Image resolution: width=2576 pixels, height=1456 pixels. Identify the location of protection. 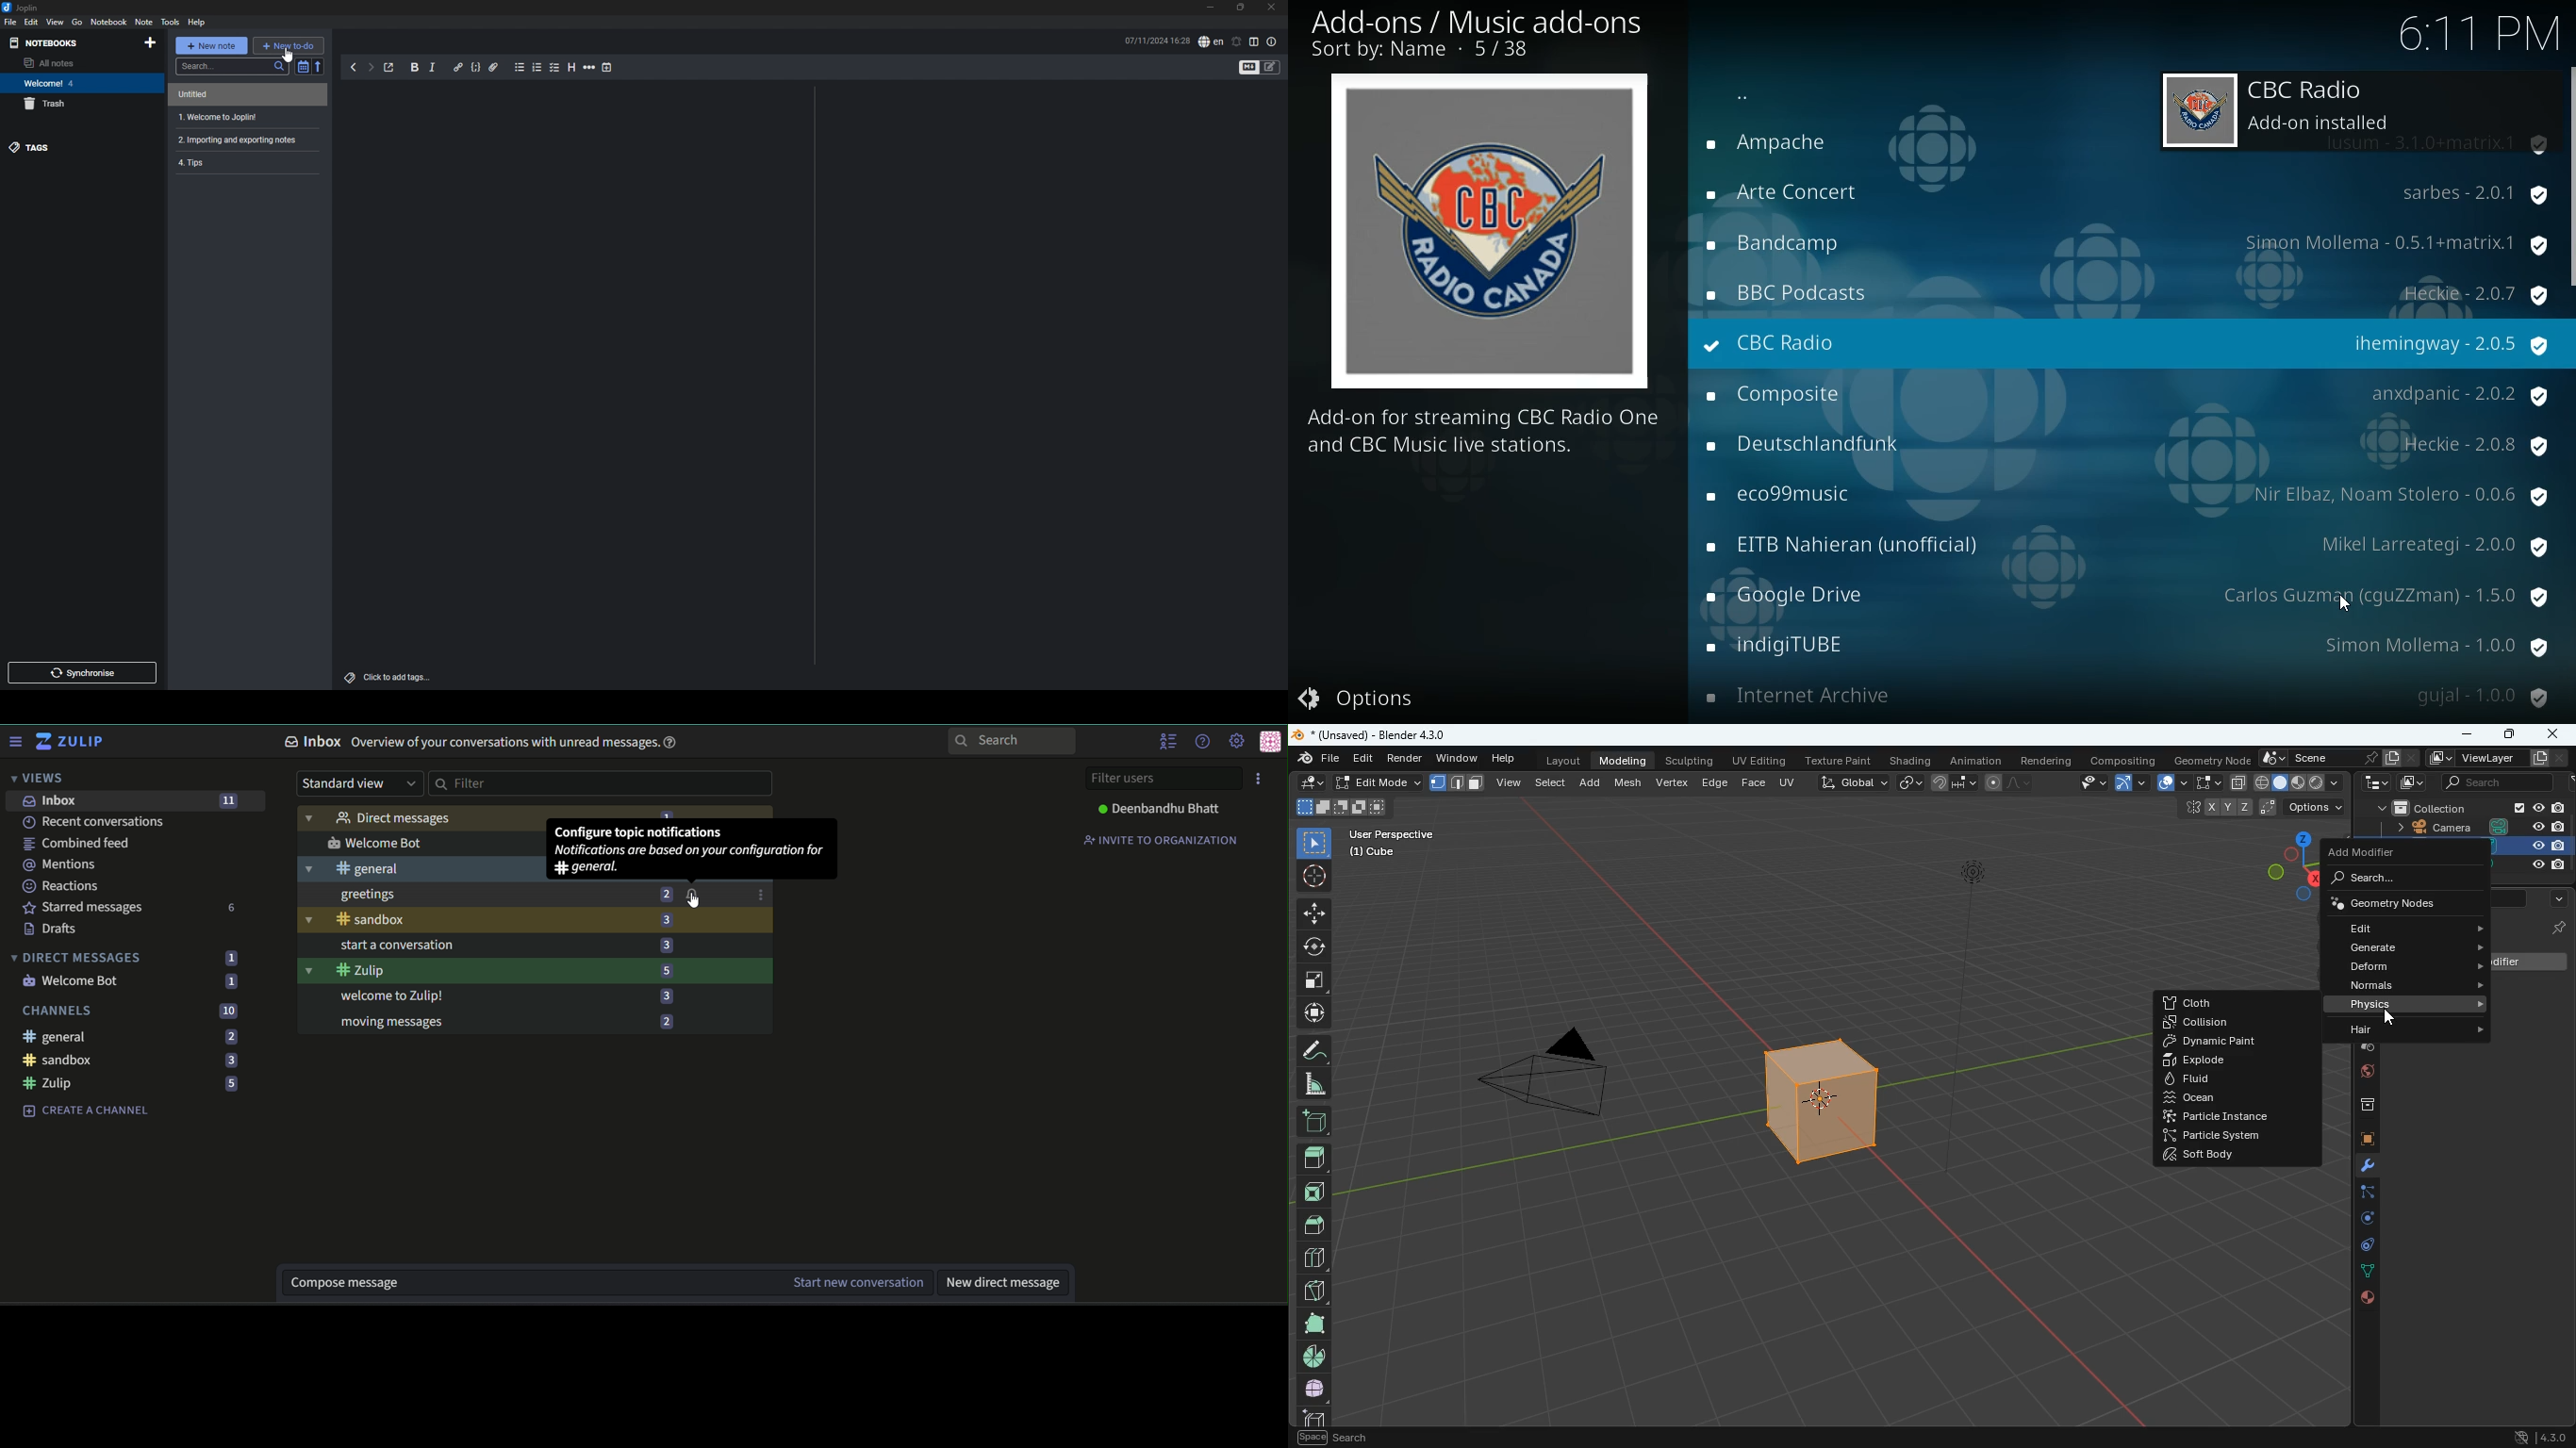
(2428, 548).